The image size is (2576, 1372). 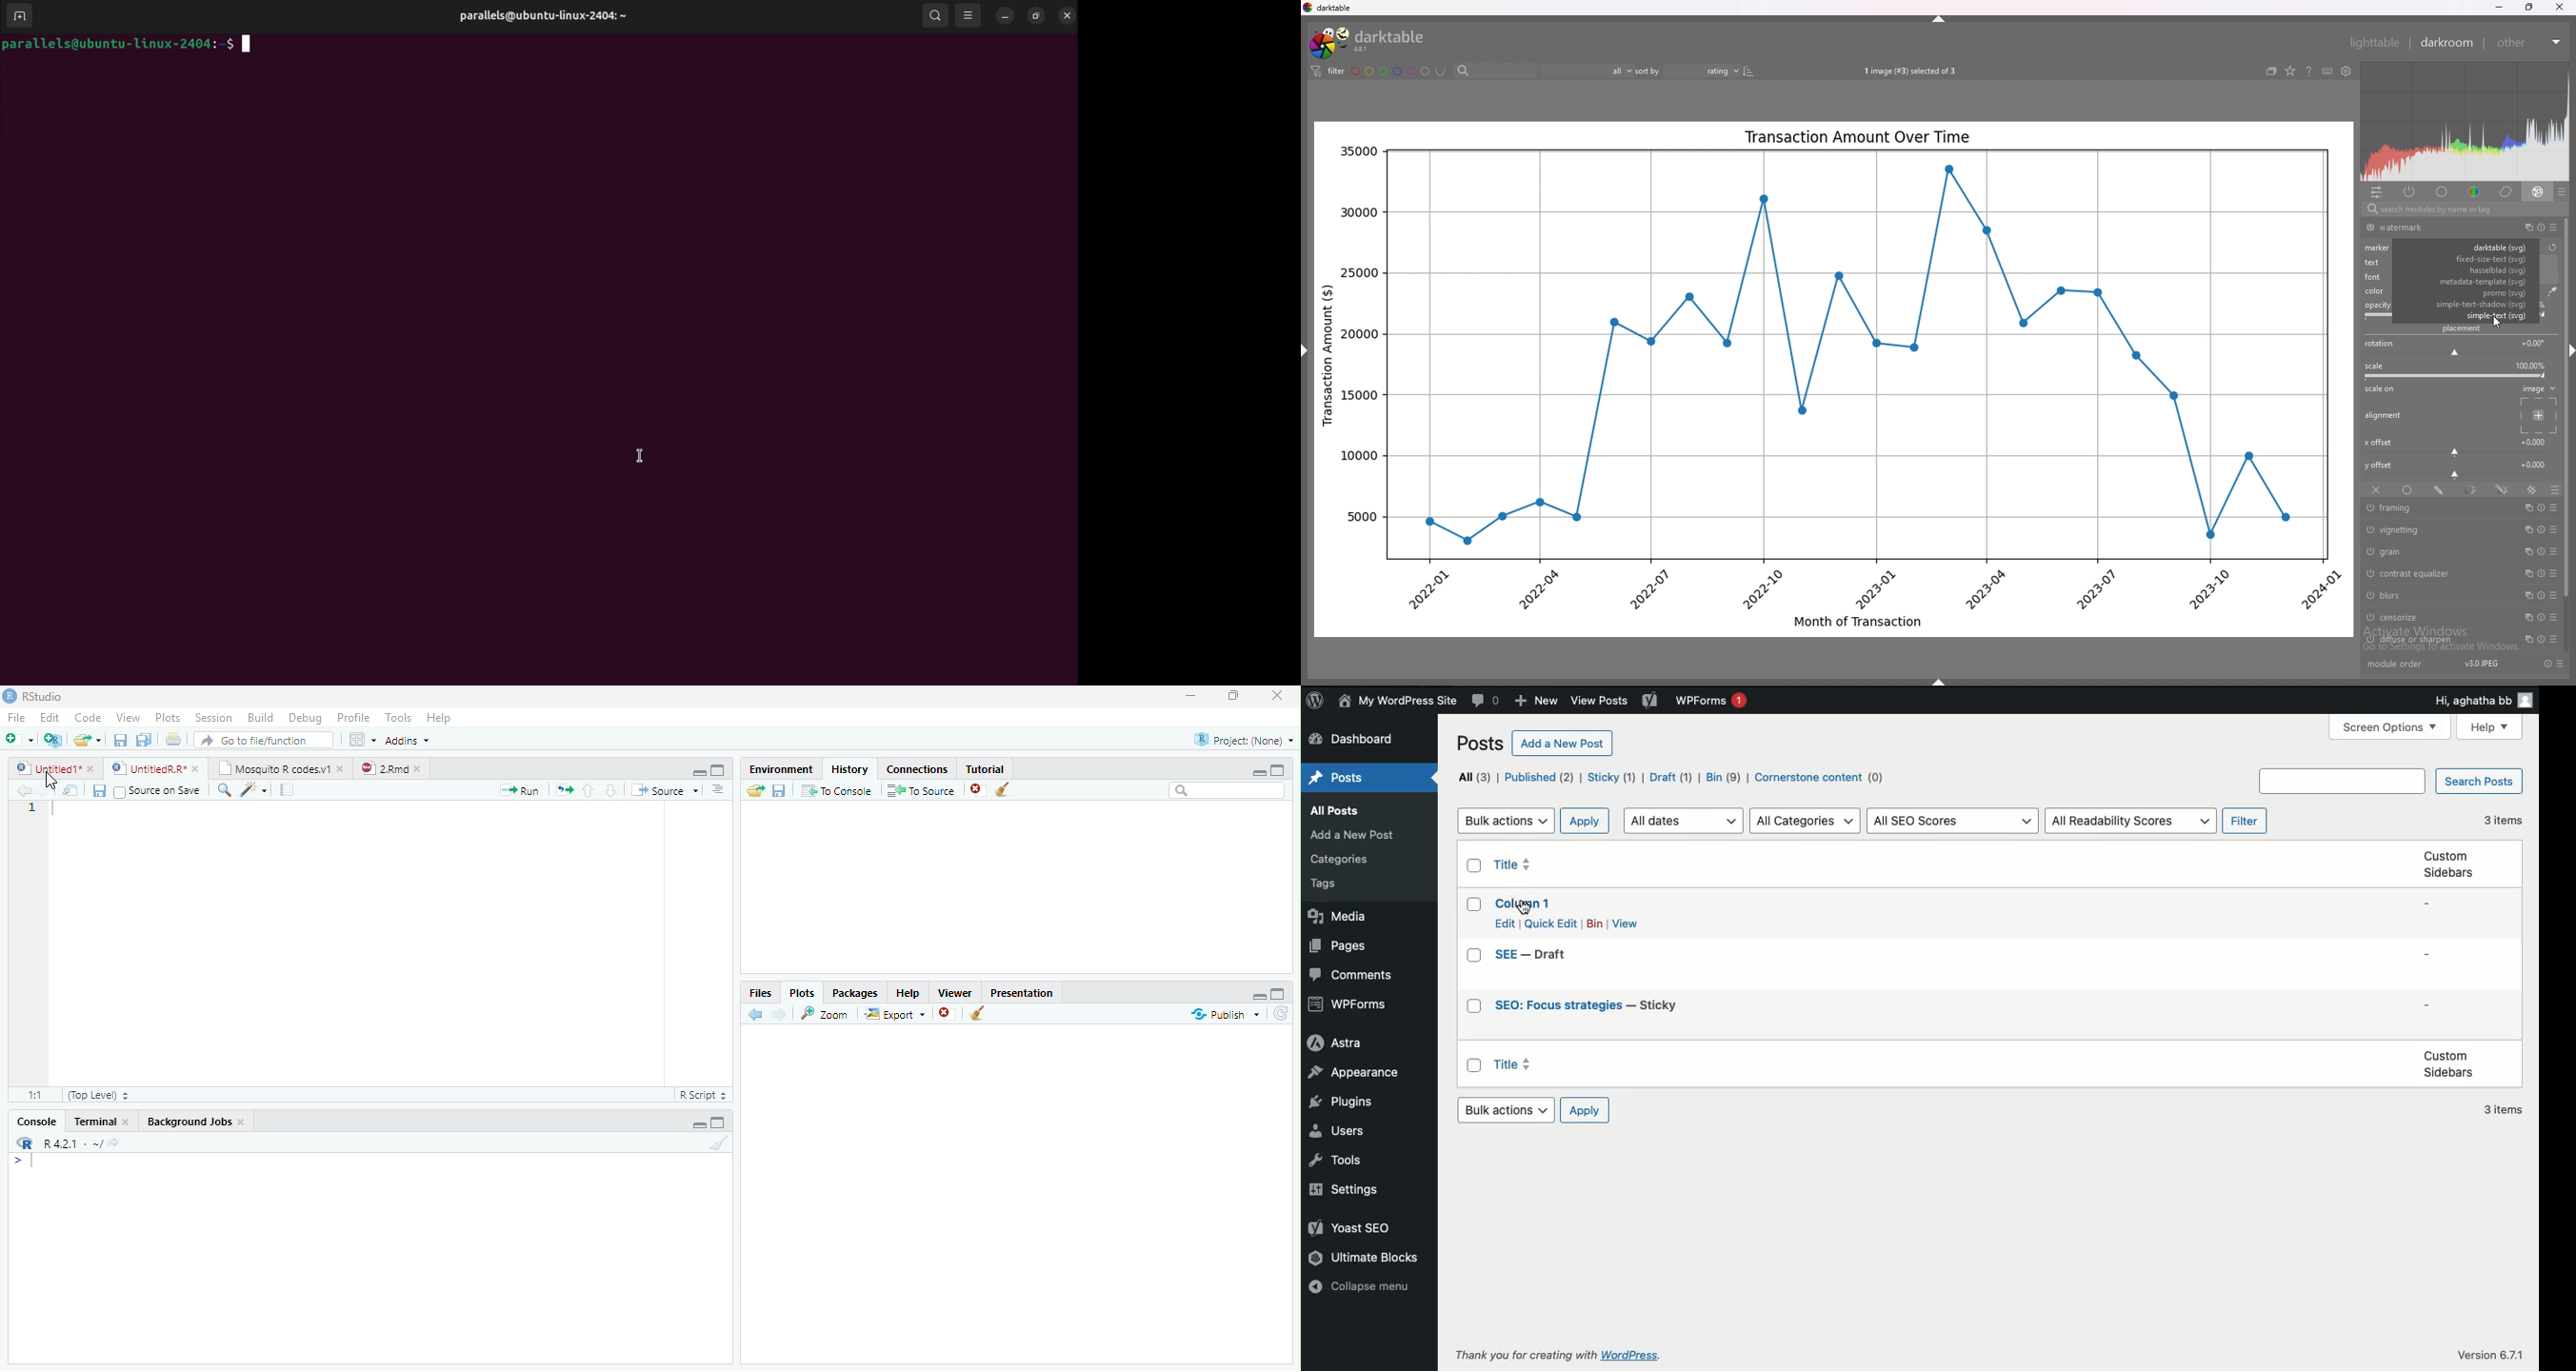 I want to click on cursor, so click(x=1526, y=909).